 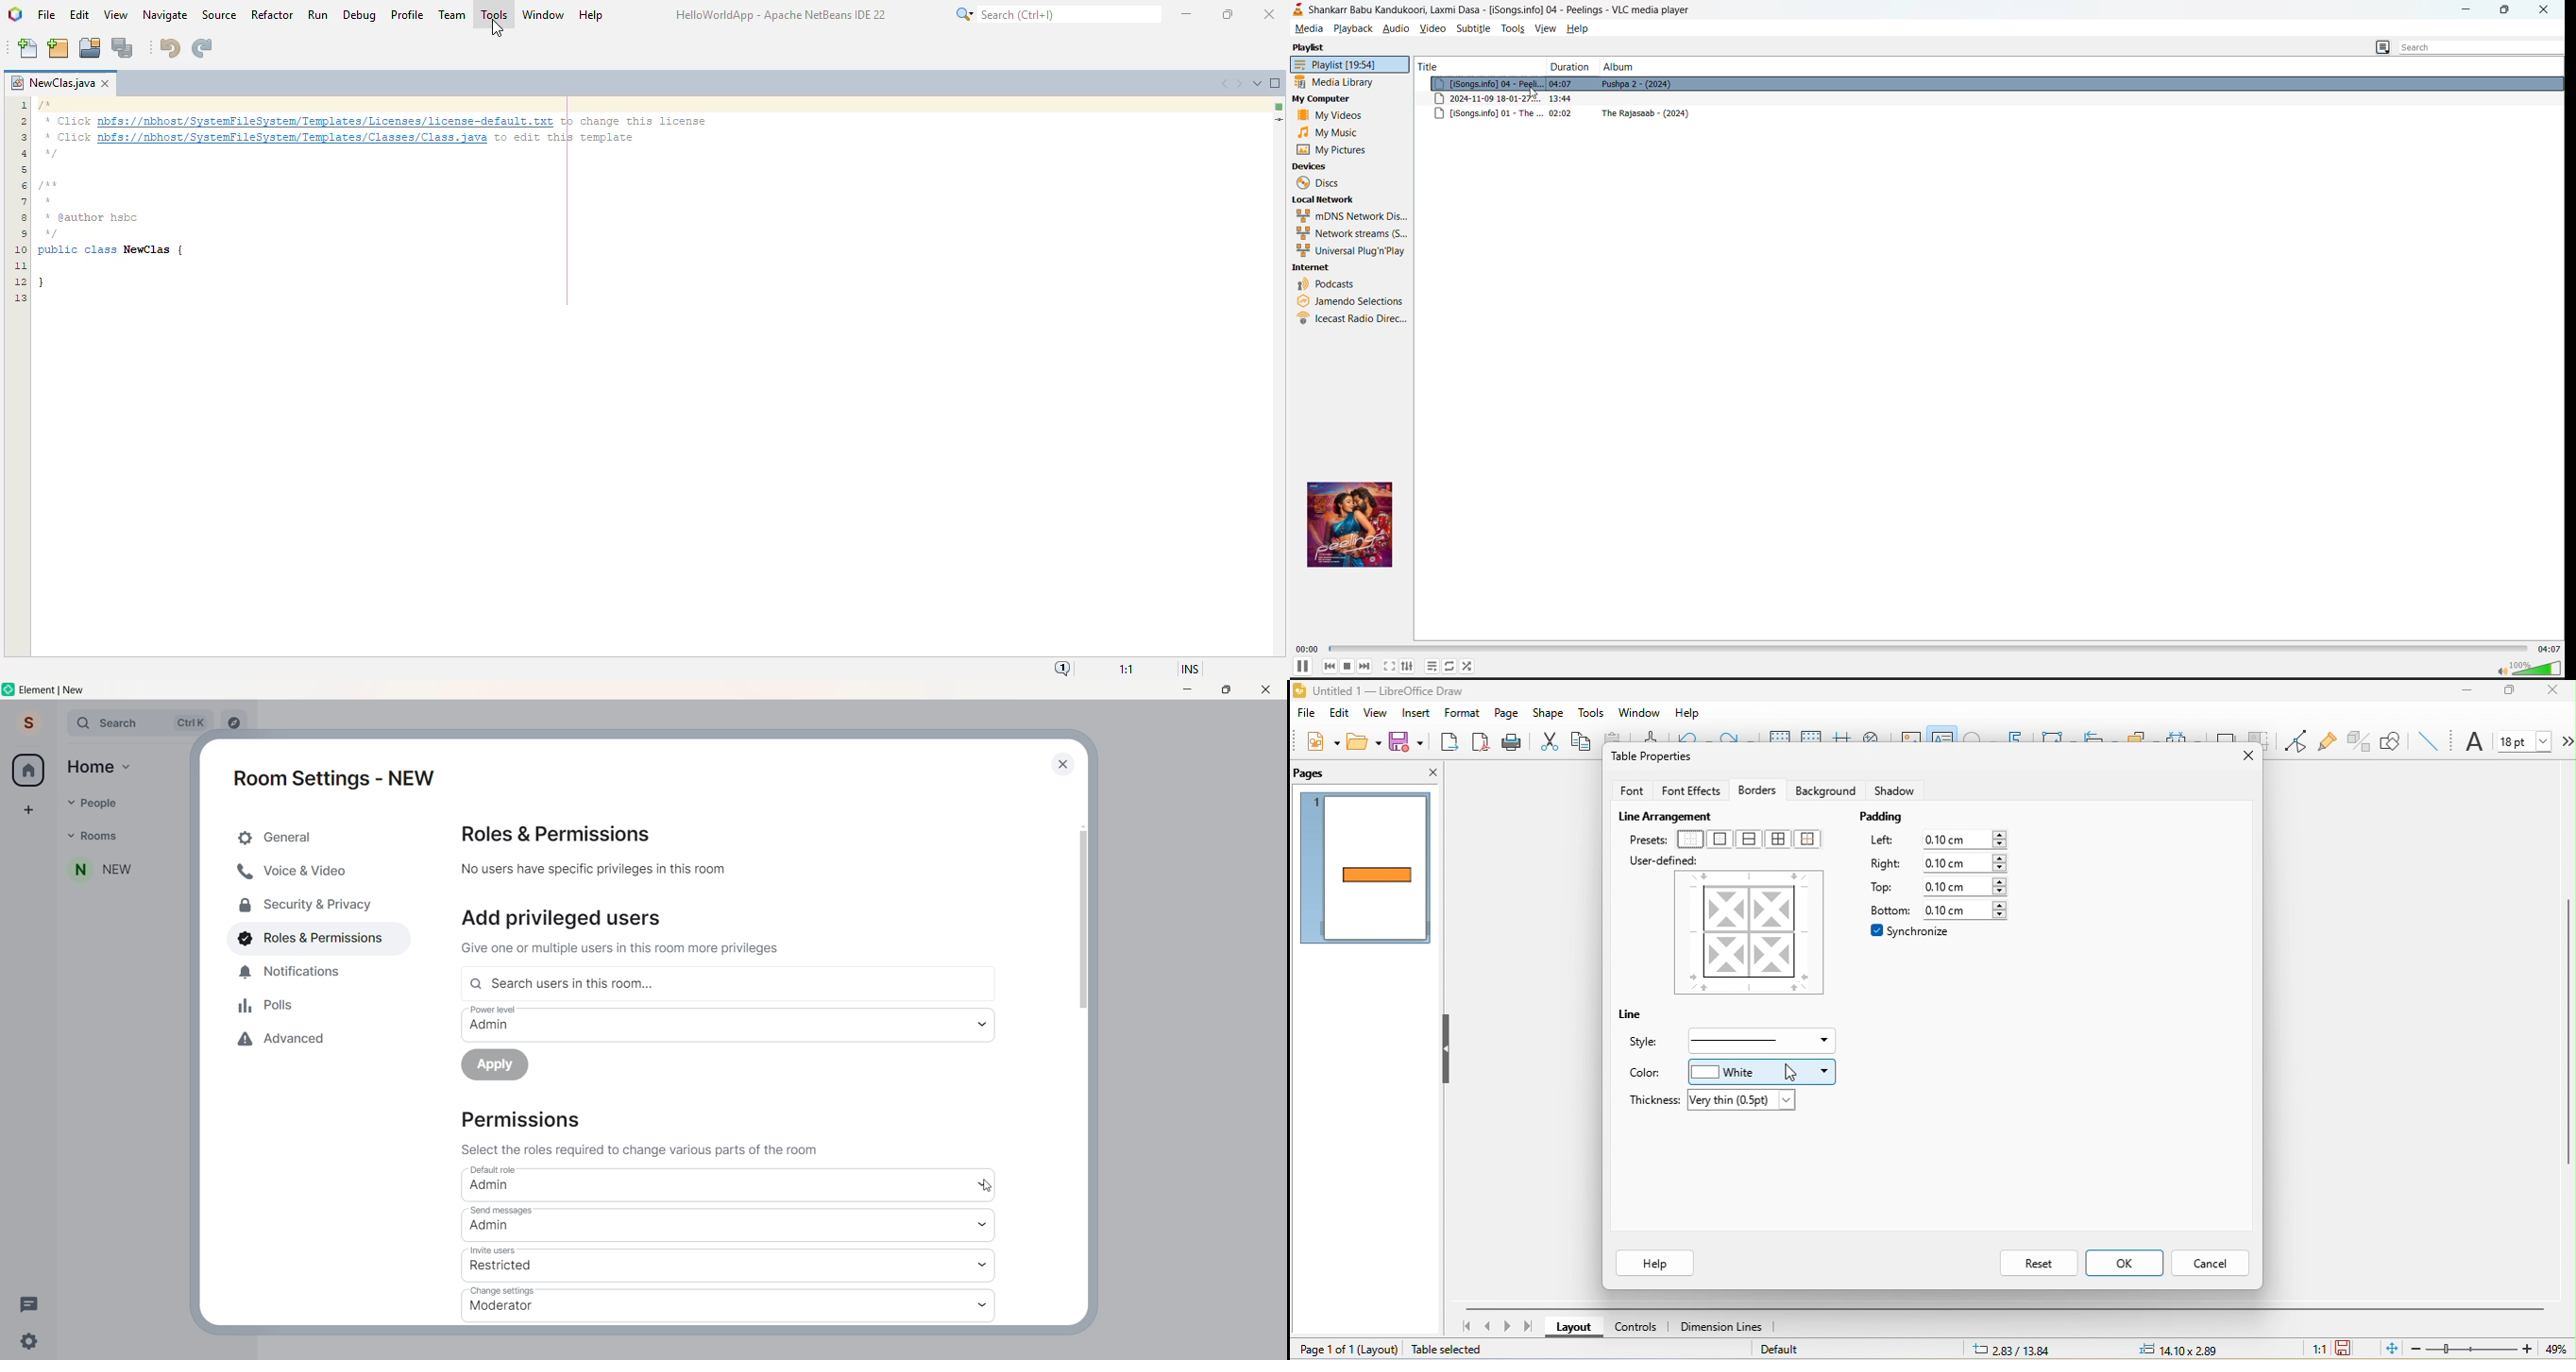 What do you see at coordinates (2568, 1031) in the screenshot?
I see `vertical scroll bar` at bounding box center [2568, 1031].